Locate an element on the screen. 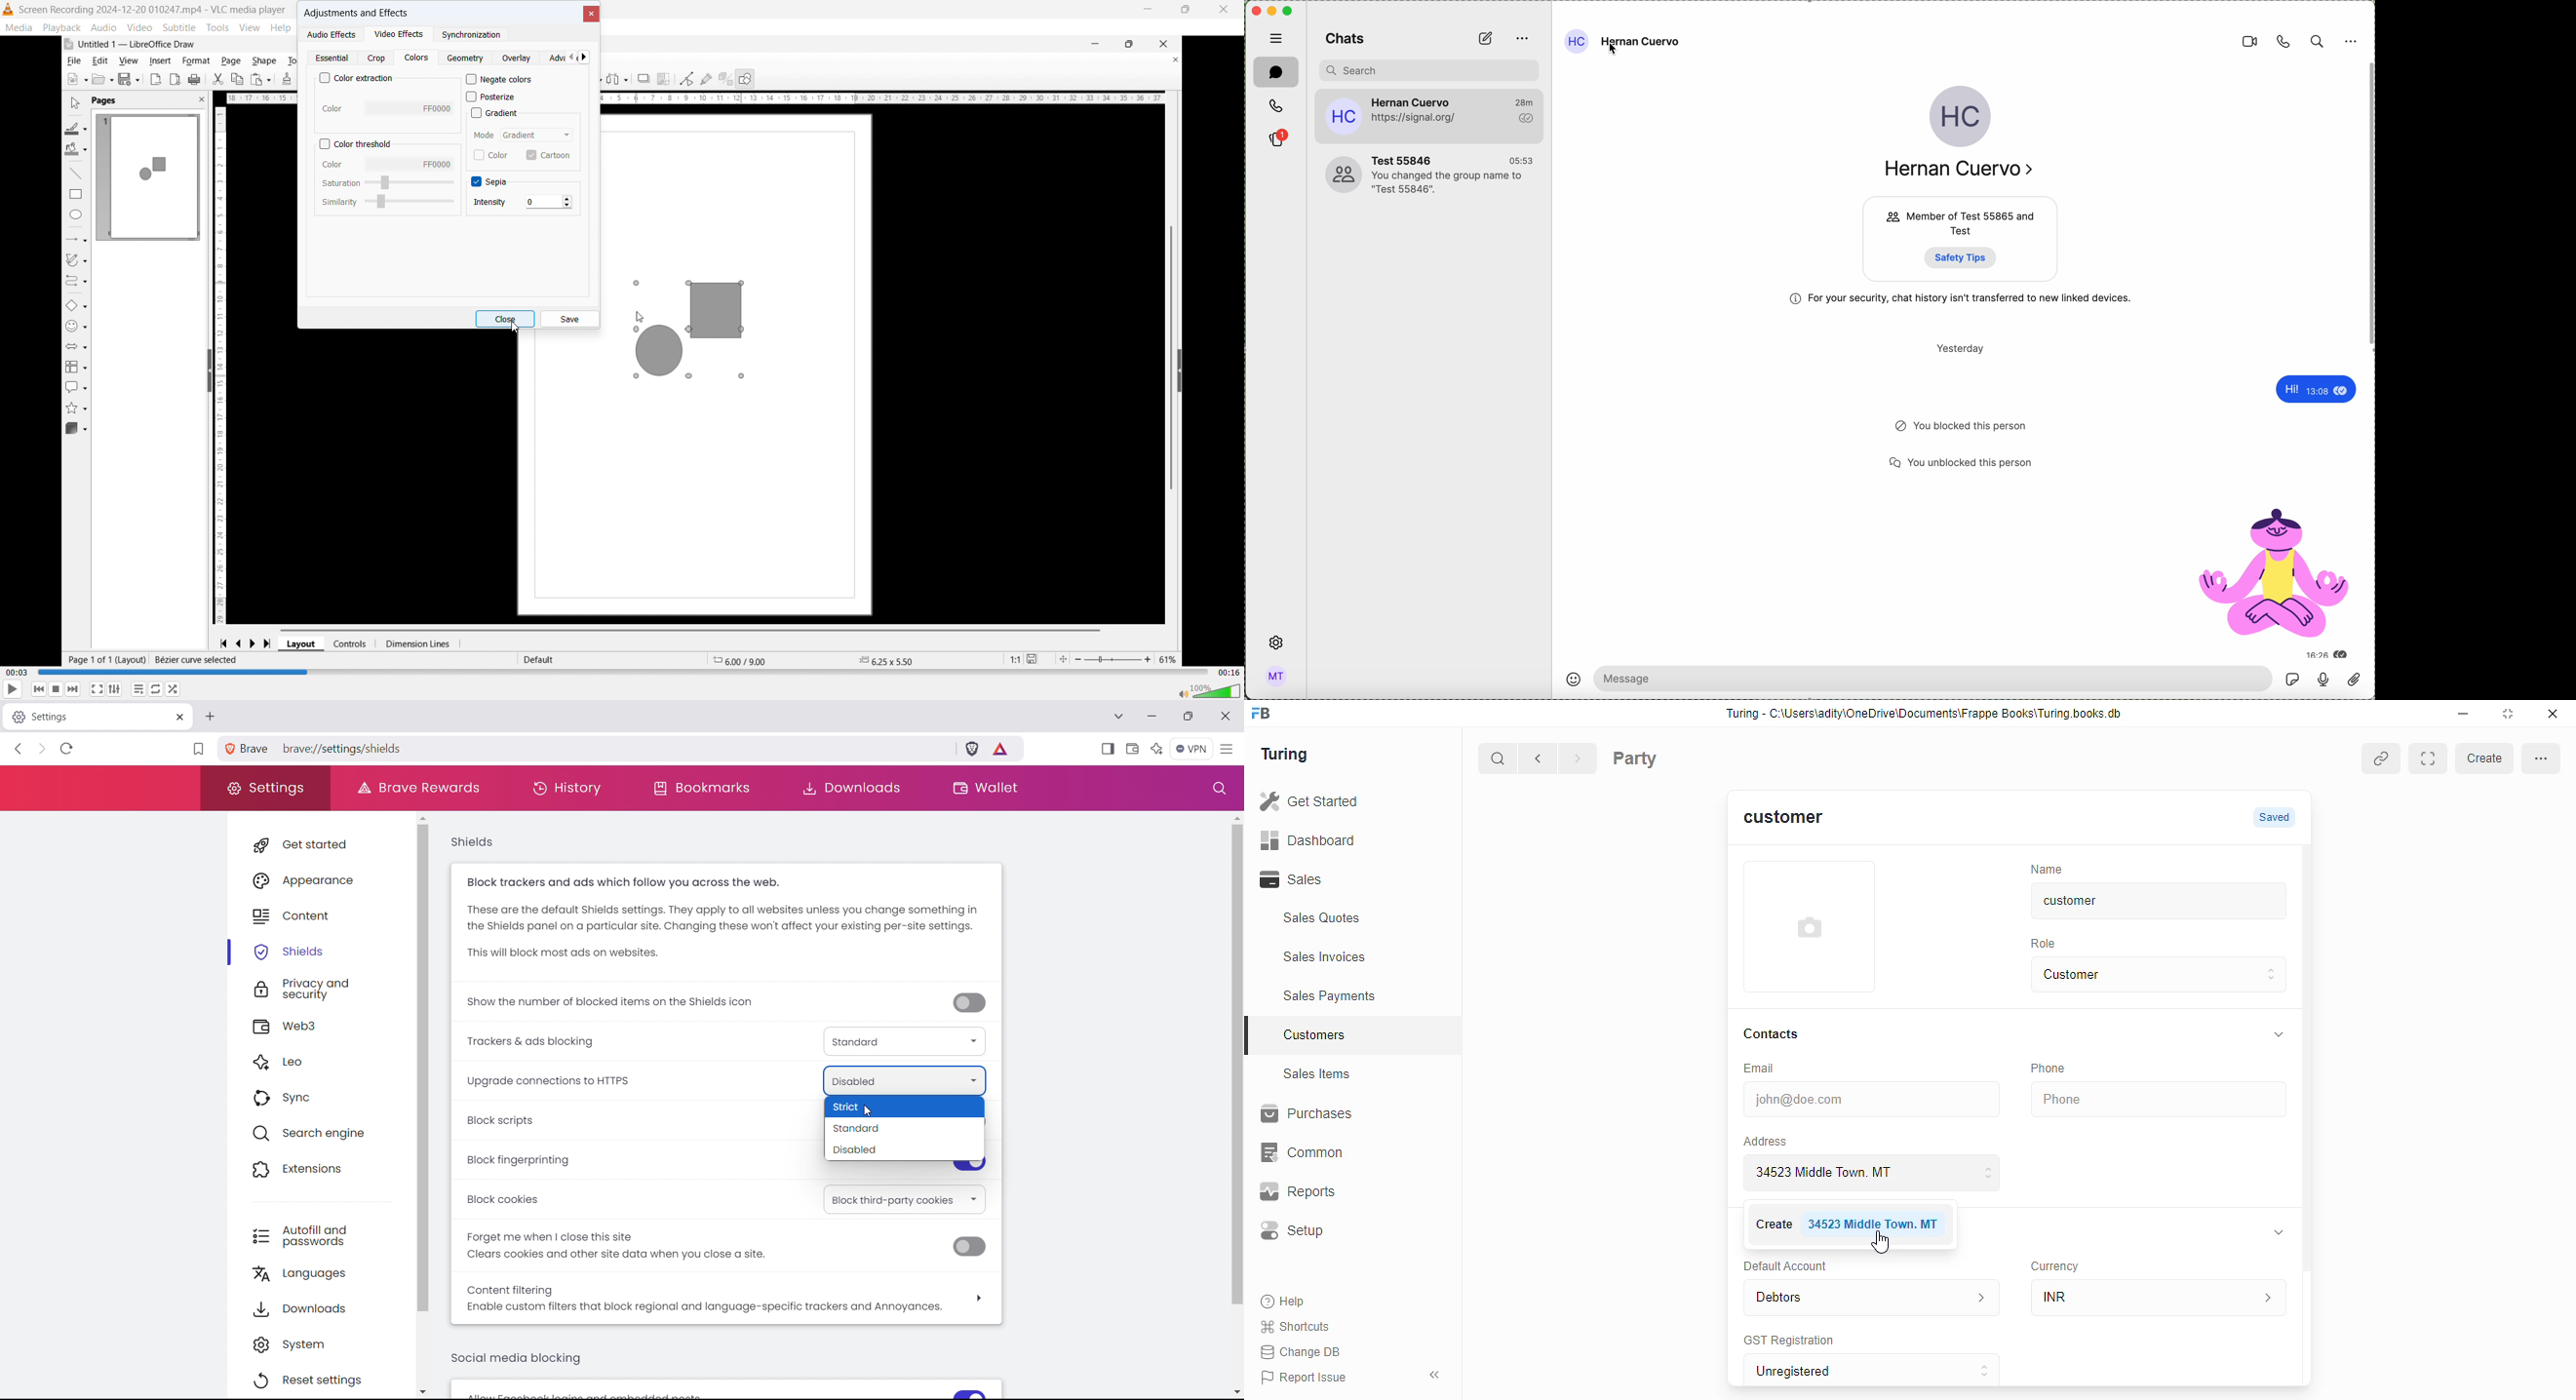 This screenshot has height=1400, width=2576. close is located at coordinates (2556, 714).